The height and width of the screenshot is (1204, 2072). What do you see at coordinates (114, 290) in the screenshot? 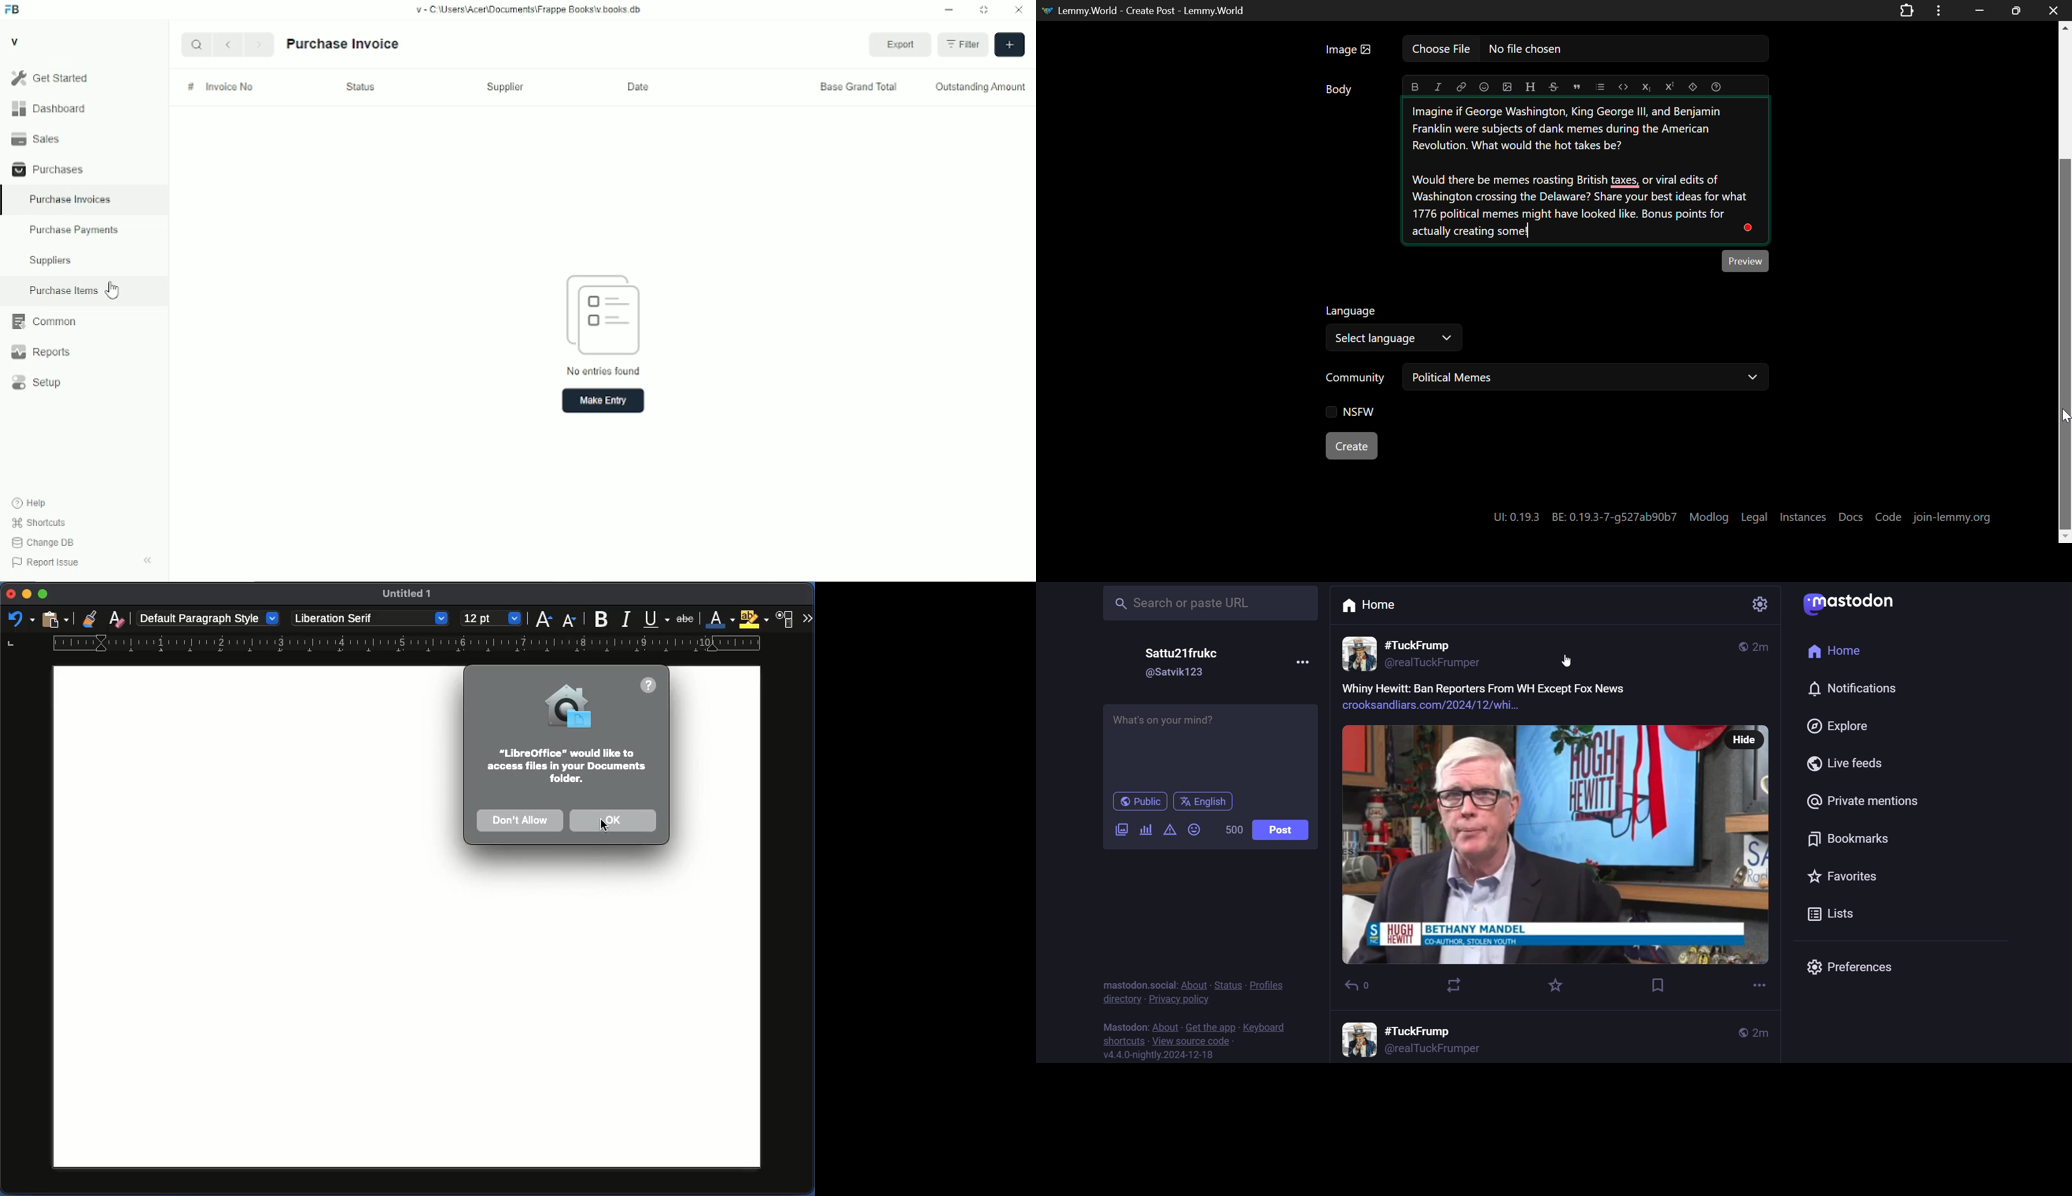
I see `cursor` at bounding box center [114, 290].